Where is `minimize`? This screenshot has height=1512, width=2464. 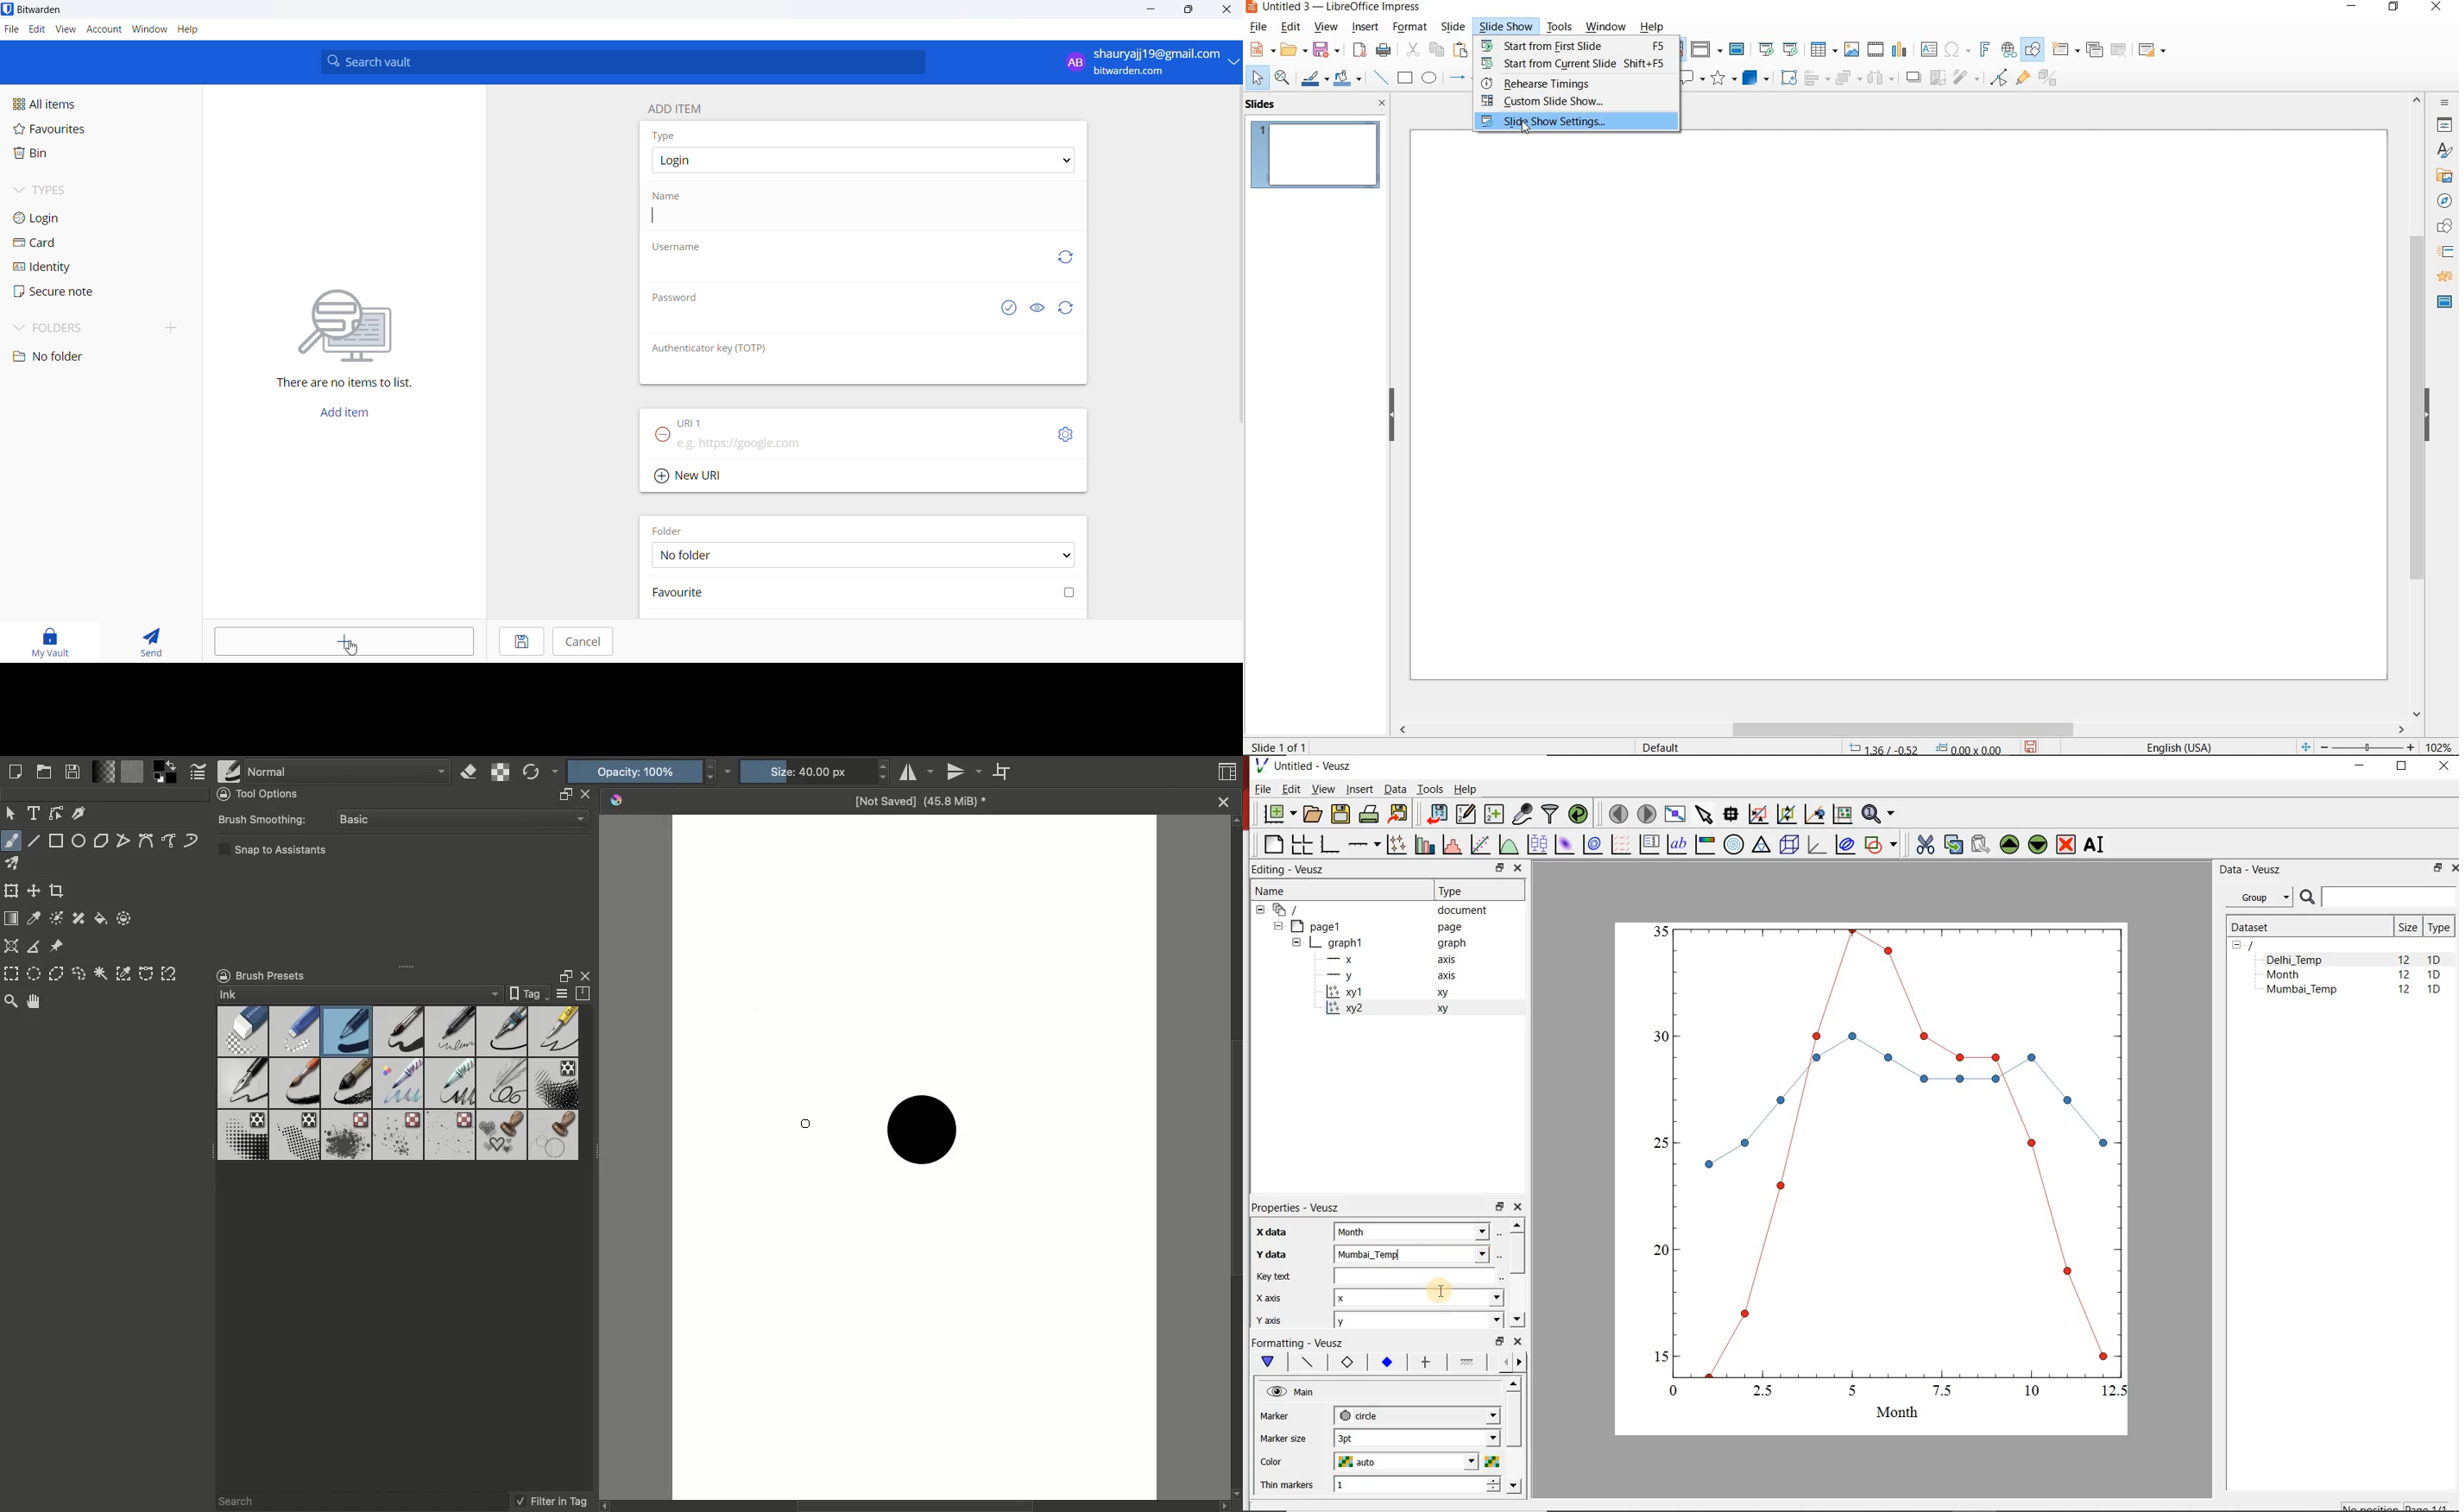
minimize is located at coordinates (1153, 10).